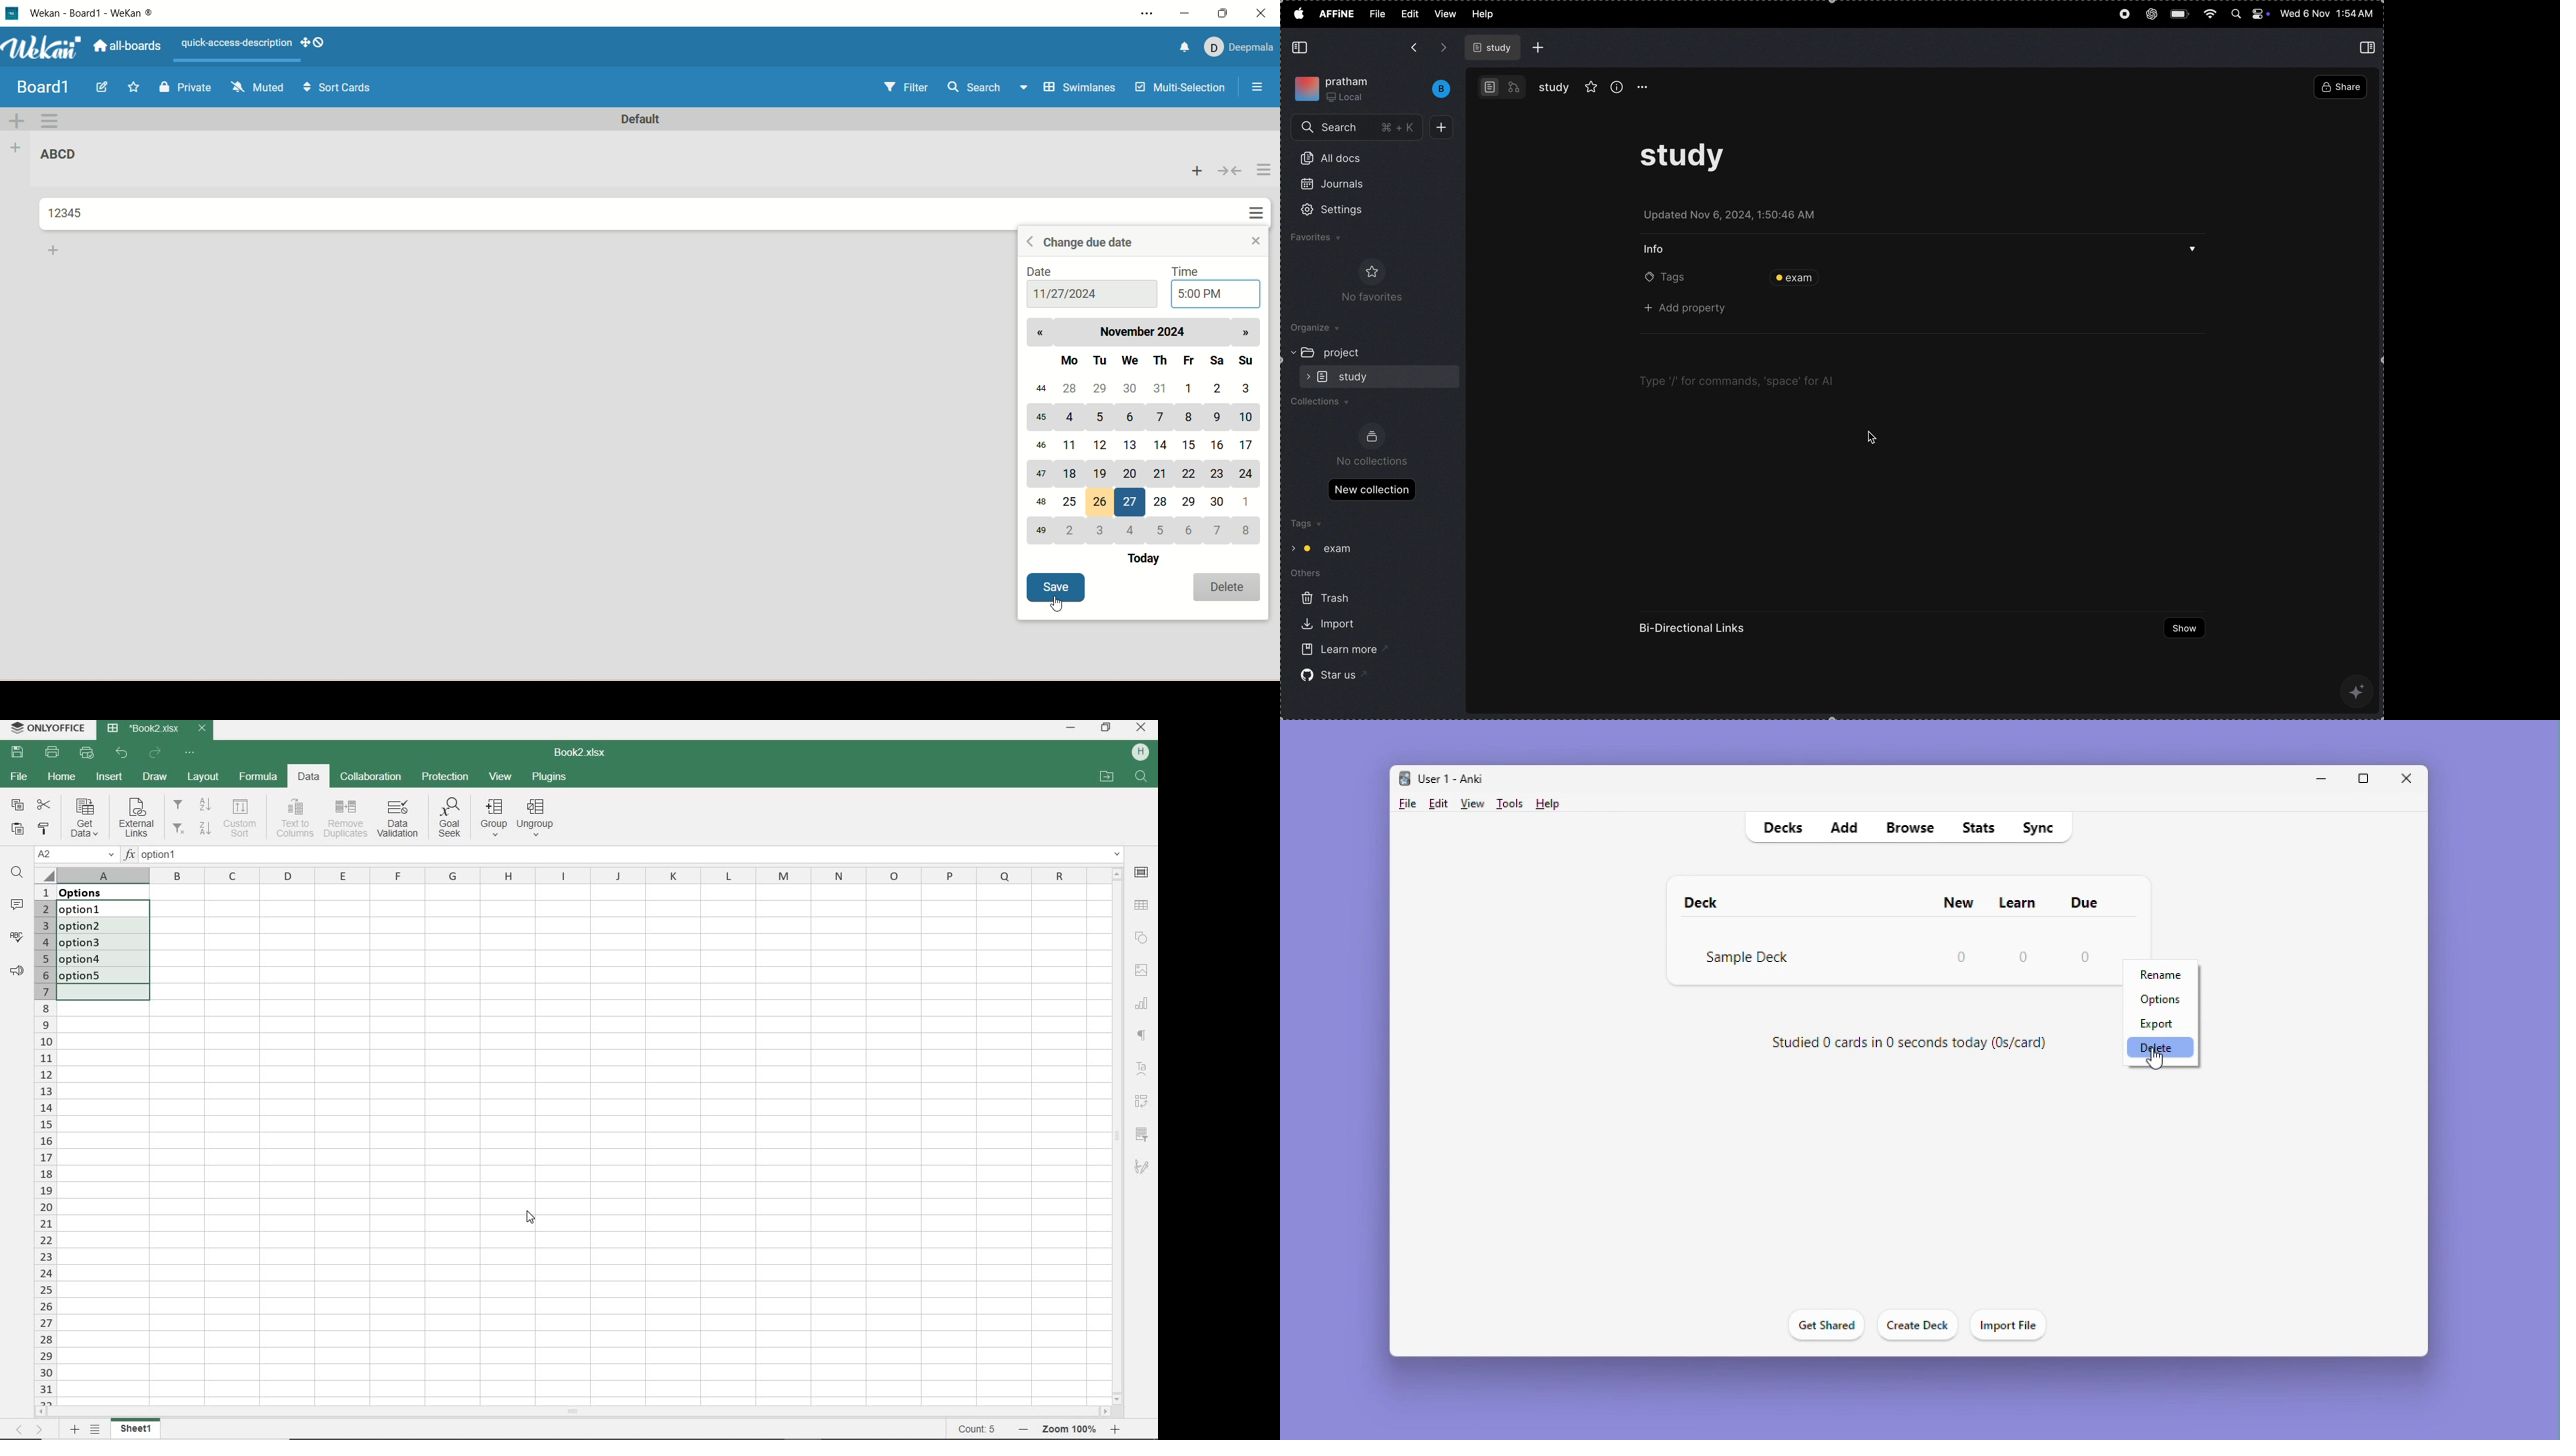 The image size is (2576, 1456). I want to click on board1, so click(43, 88).